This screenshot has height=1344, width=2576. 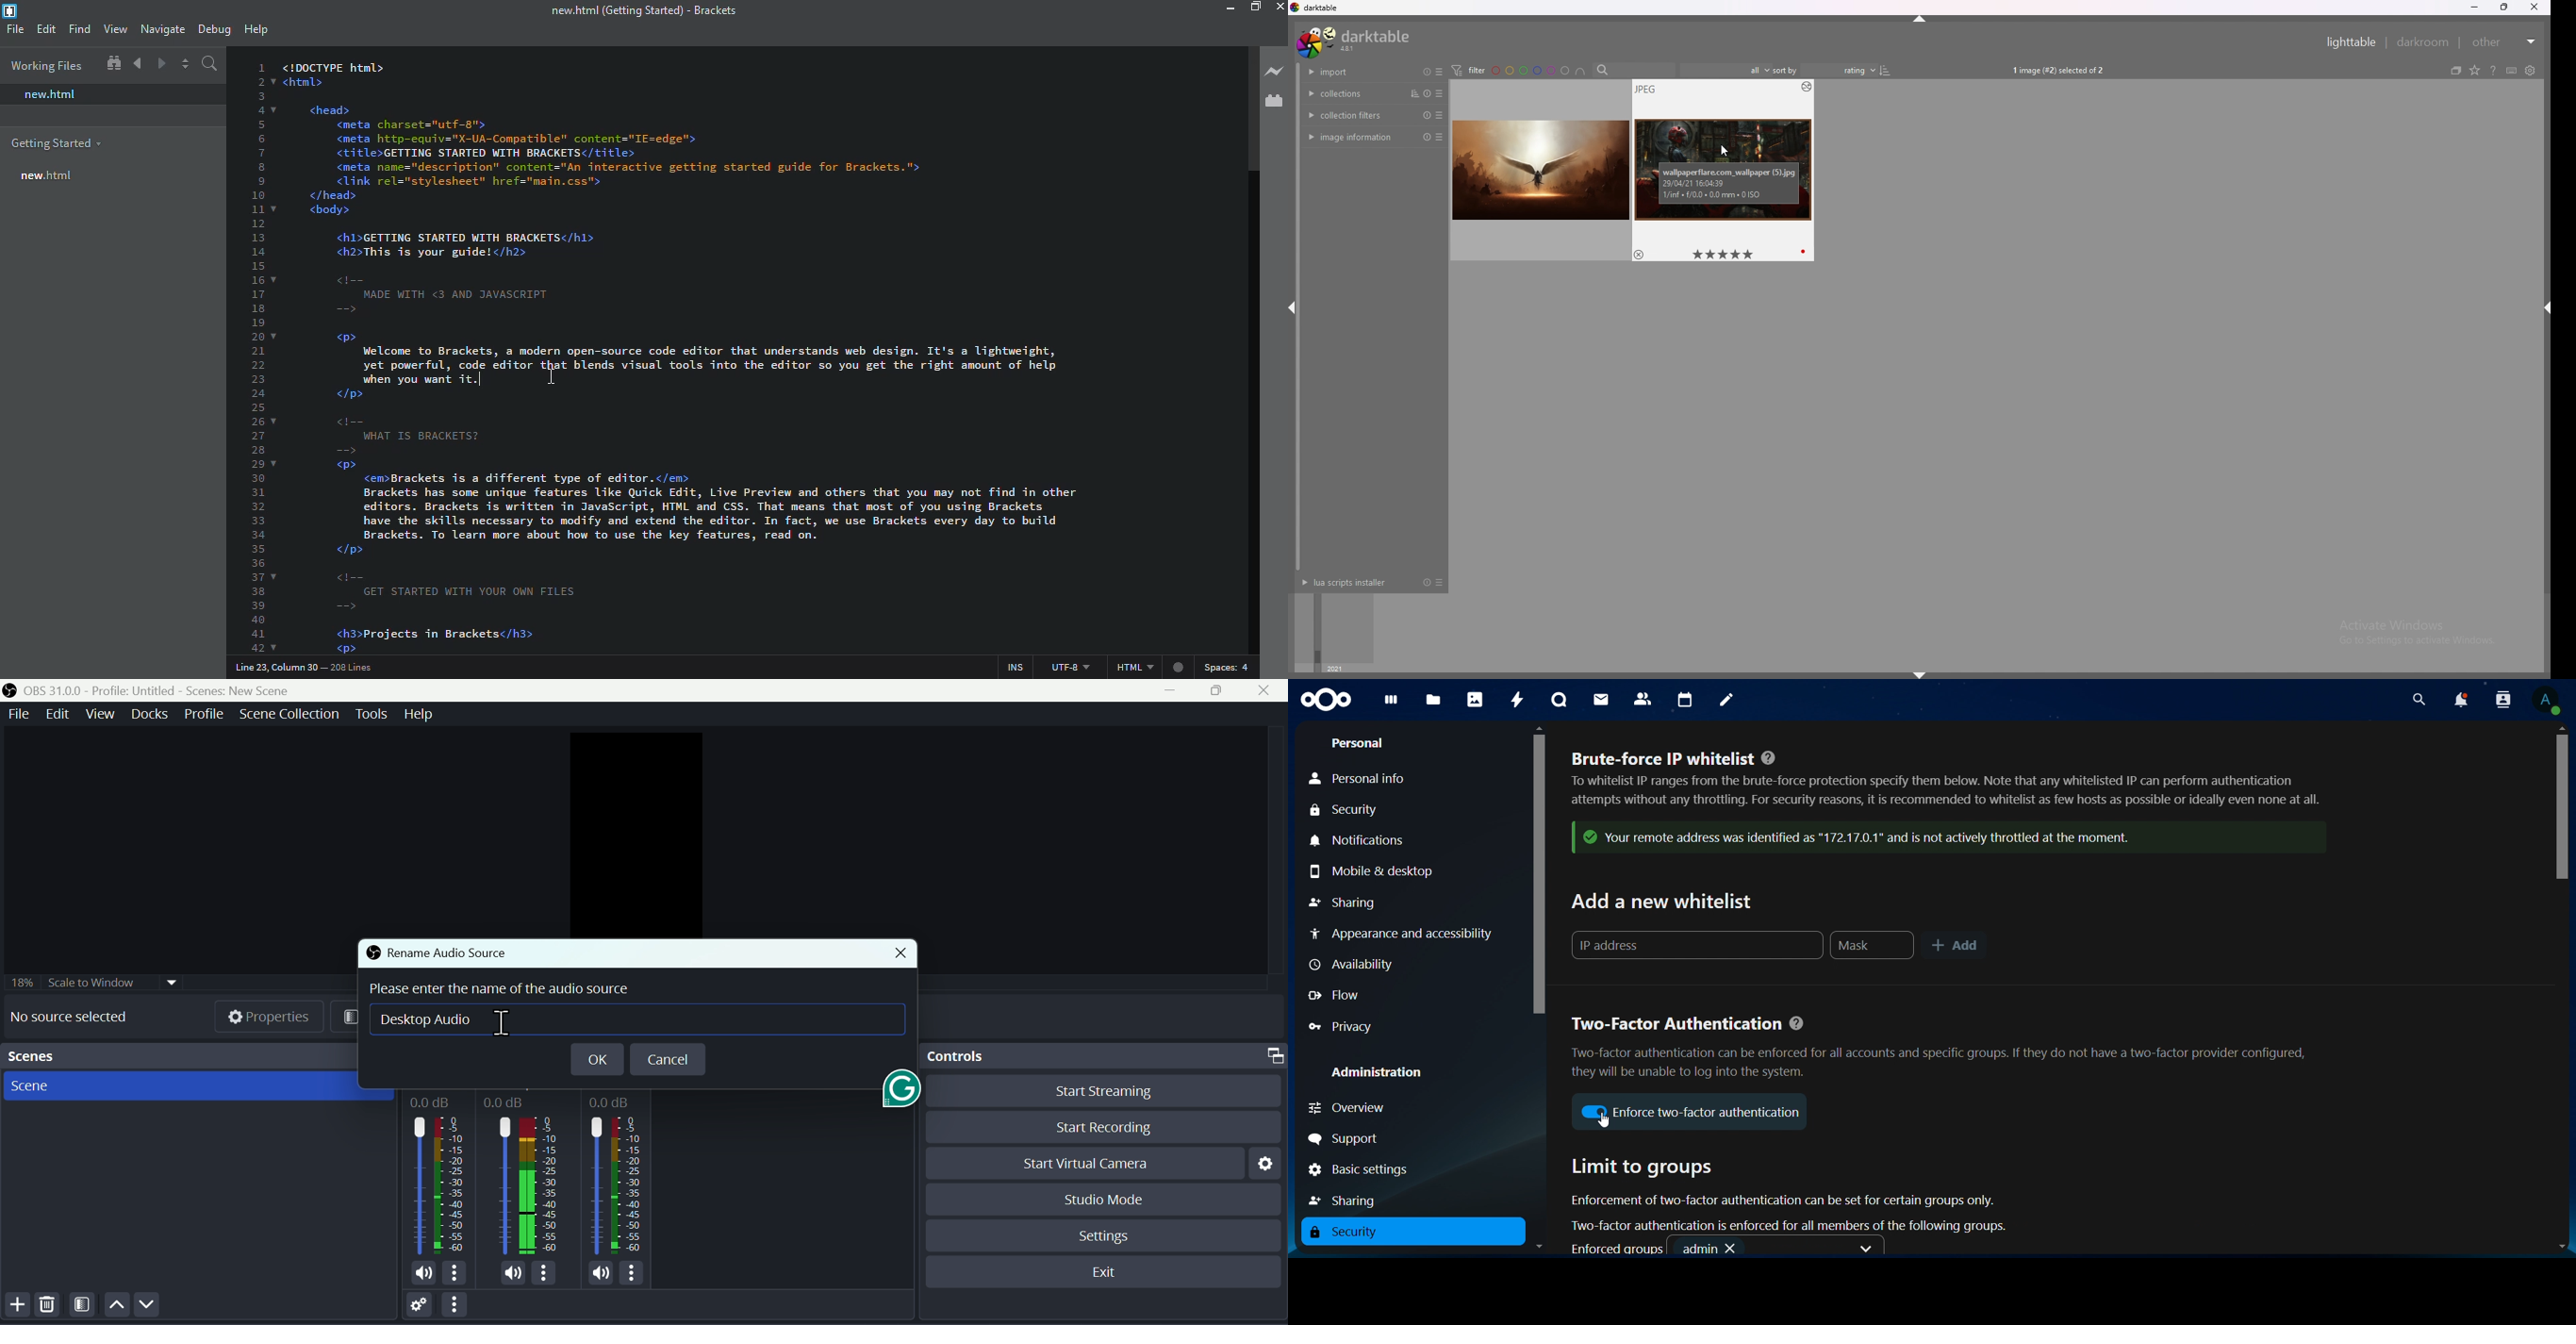 I want to click on time selector, so click(x=1333, y=628).